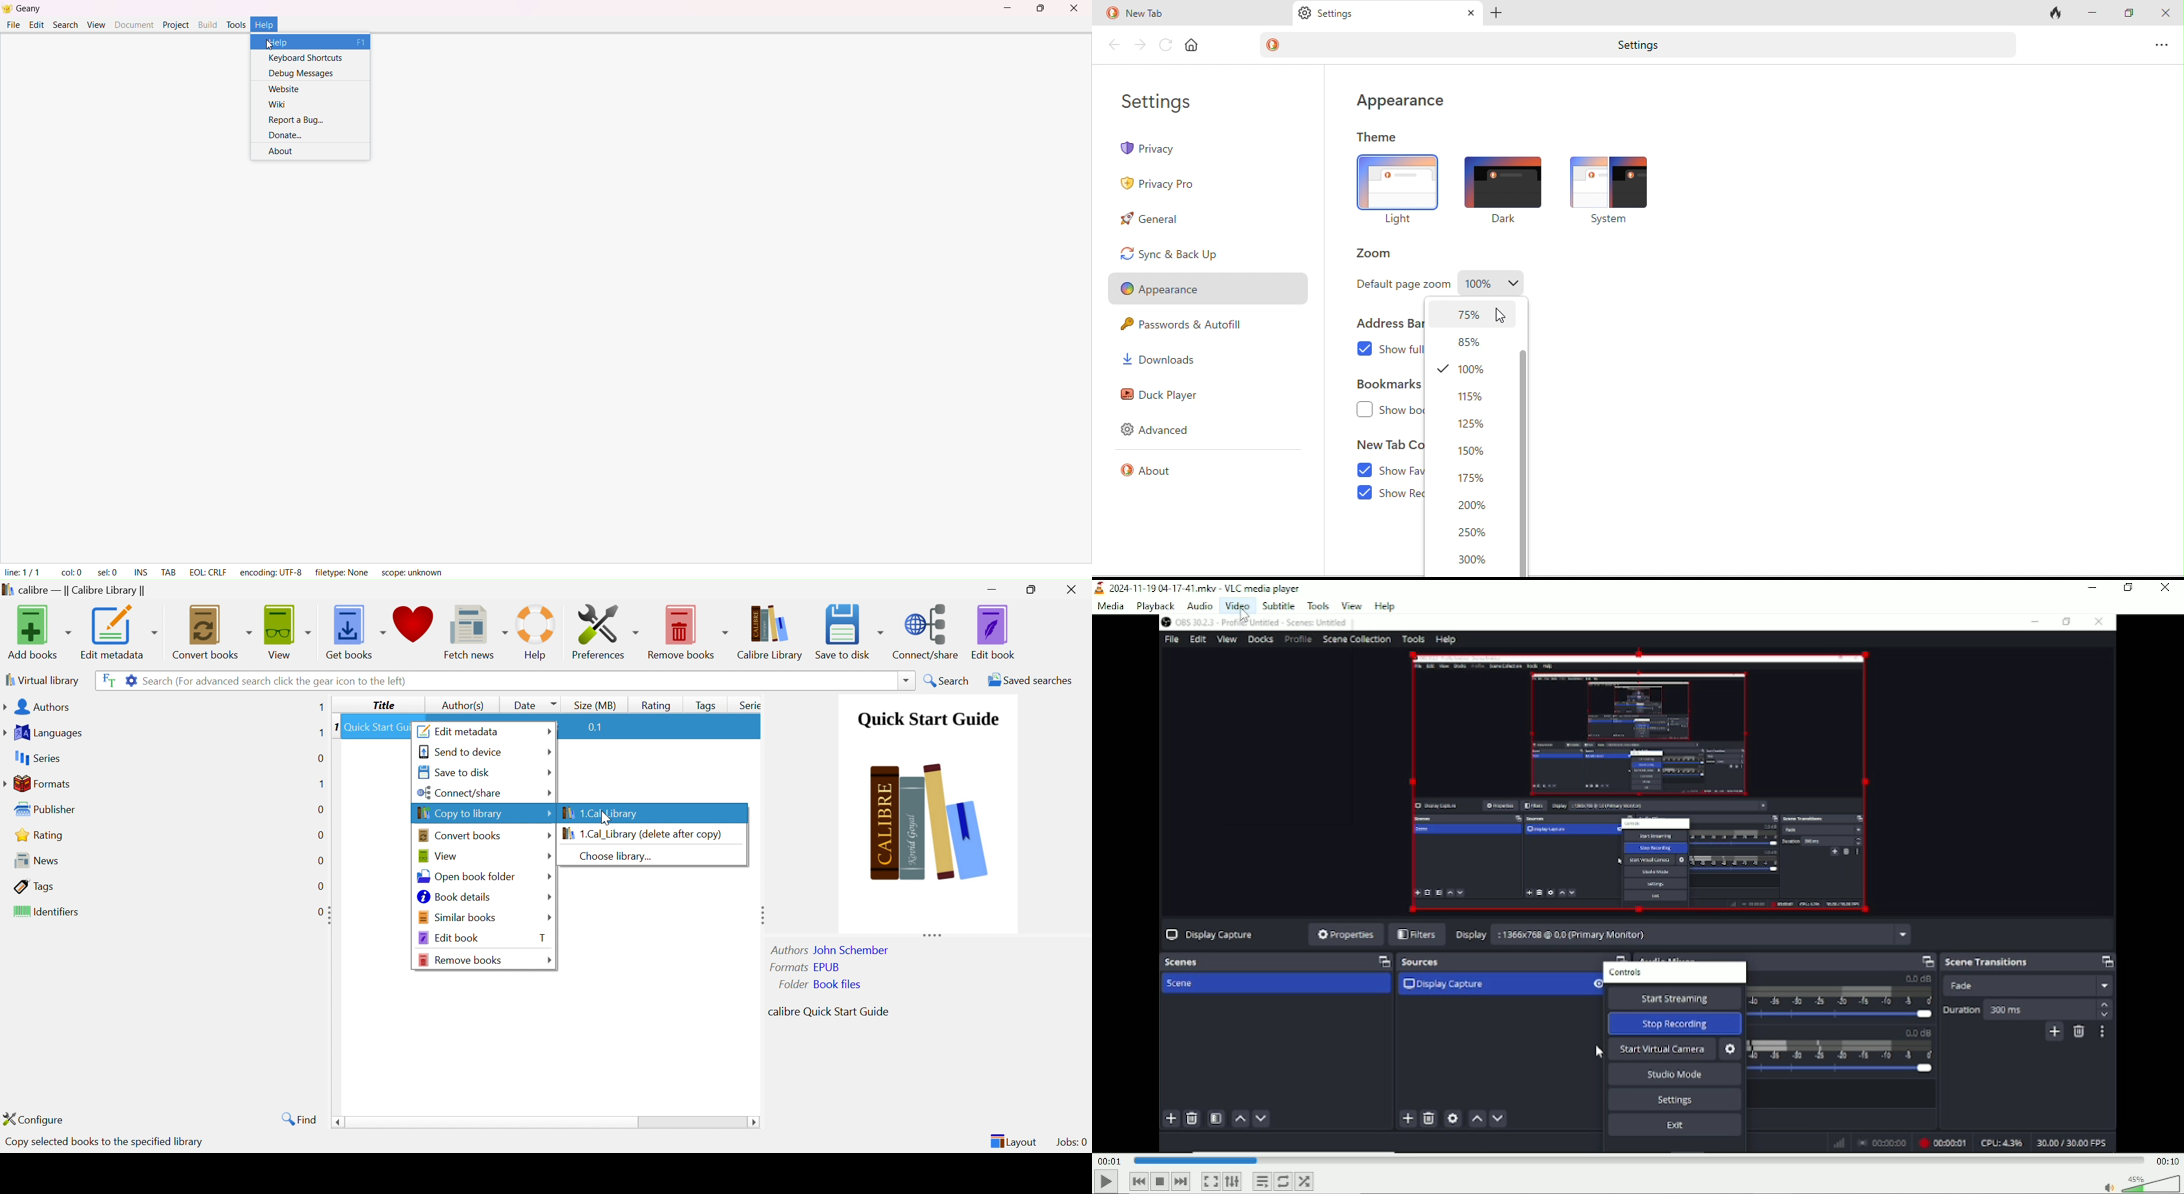  I want to click on Authors, so click(36, 706).